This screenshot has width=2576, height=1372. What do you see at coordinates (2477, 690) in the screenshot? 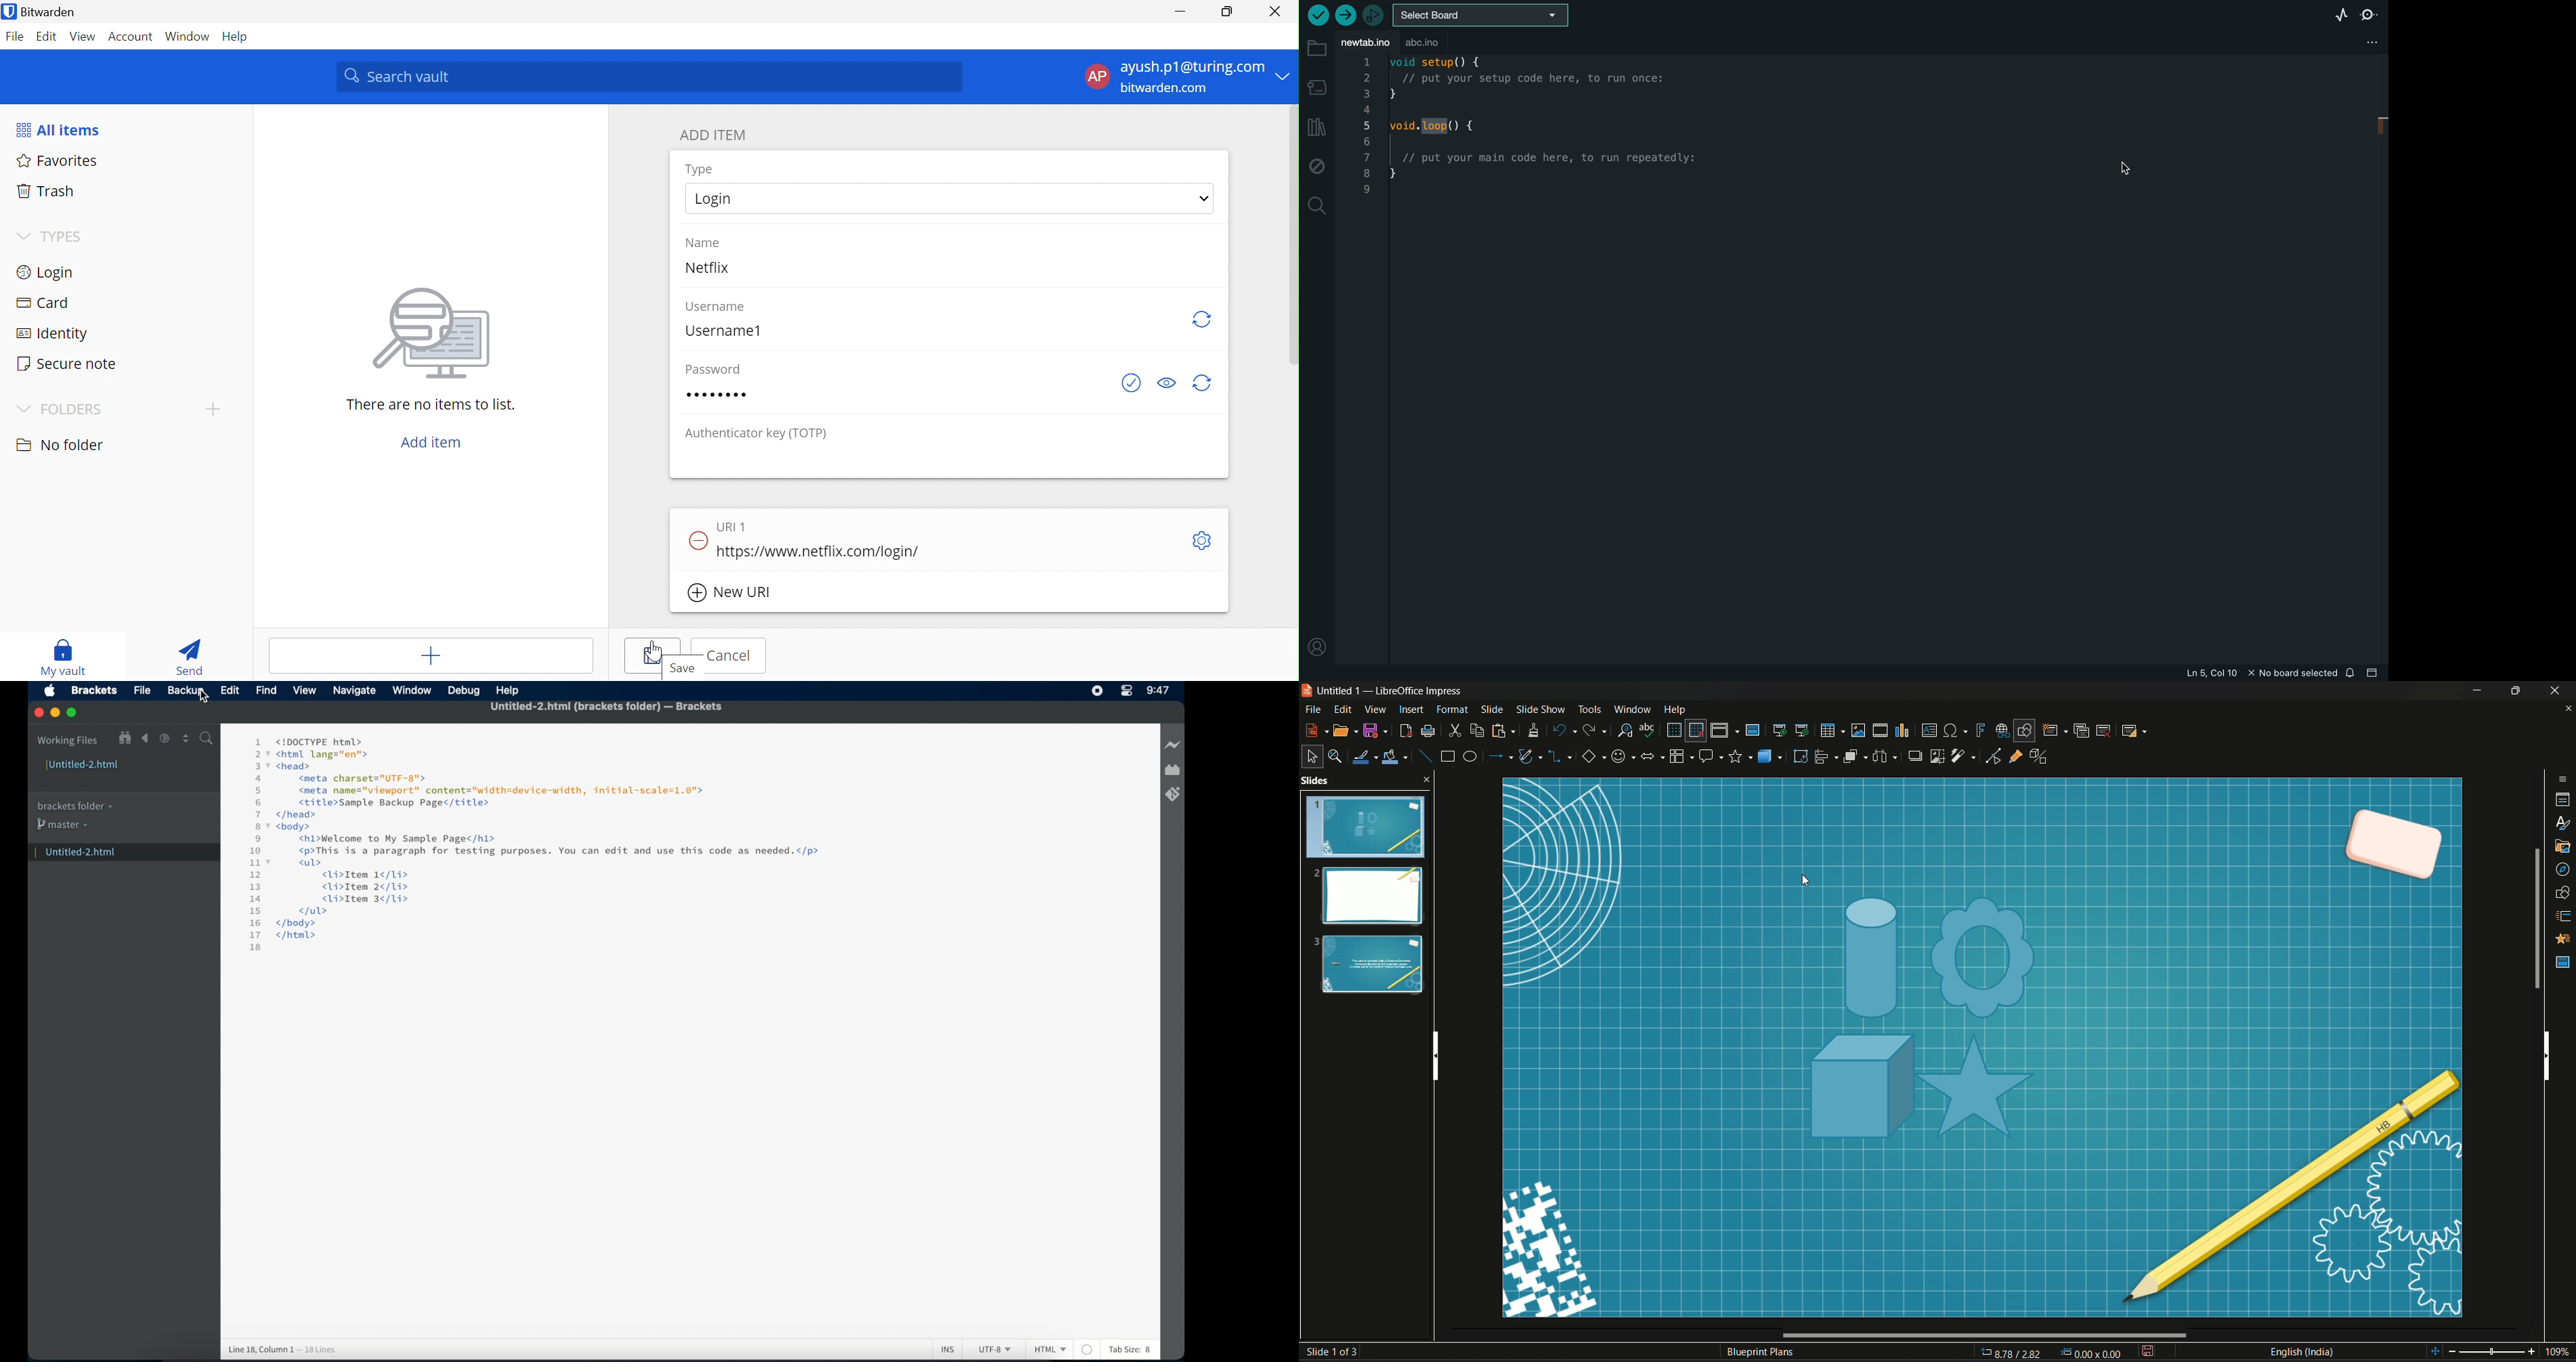
I see `Minimize` at bounding box center [2477, 690].